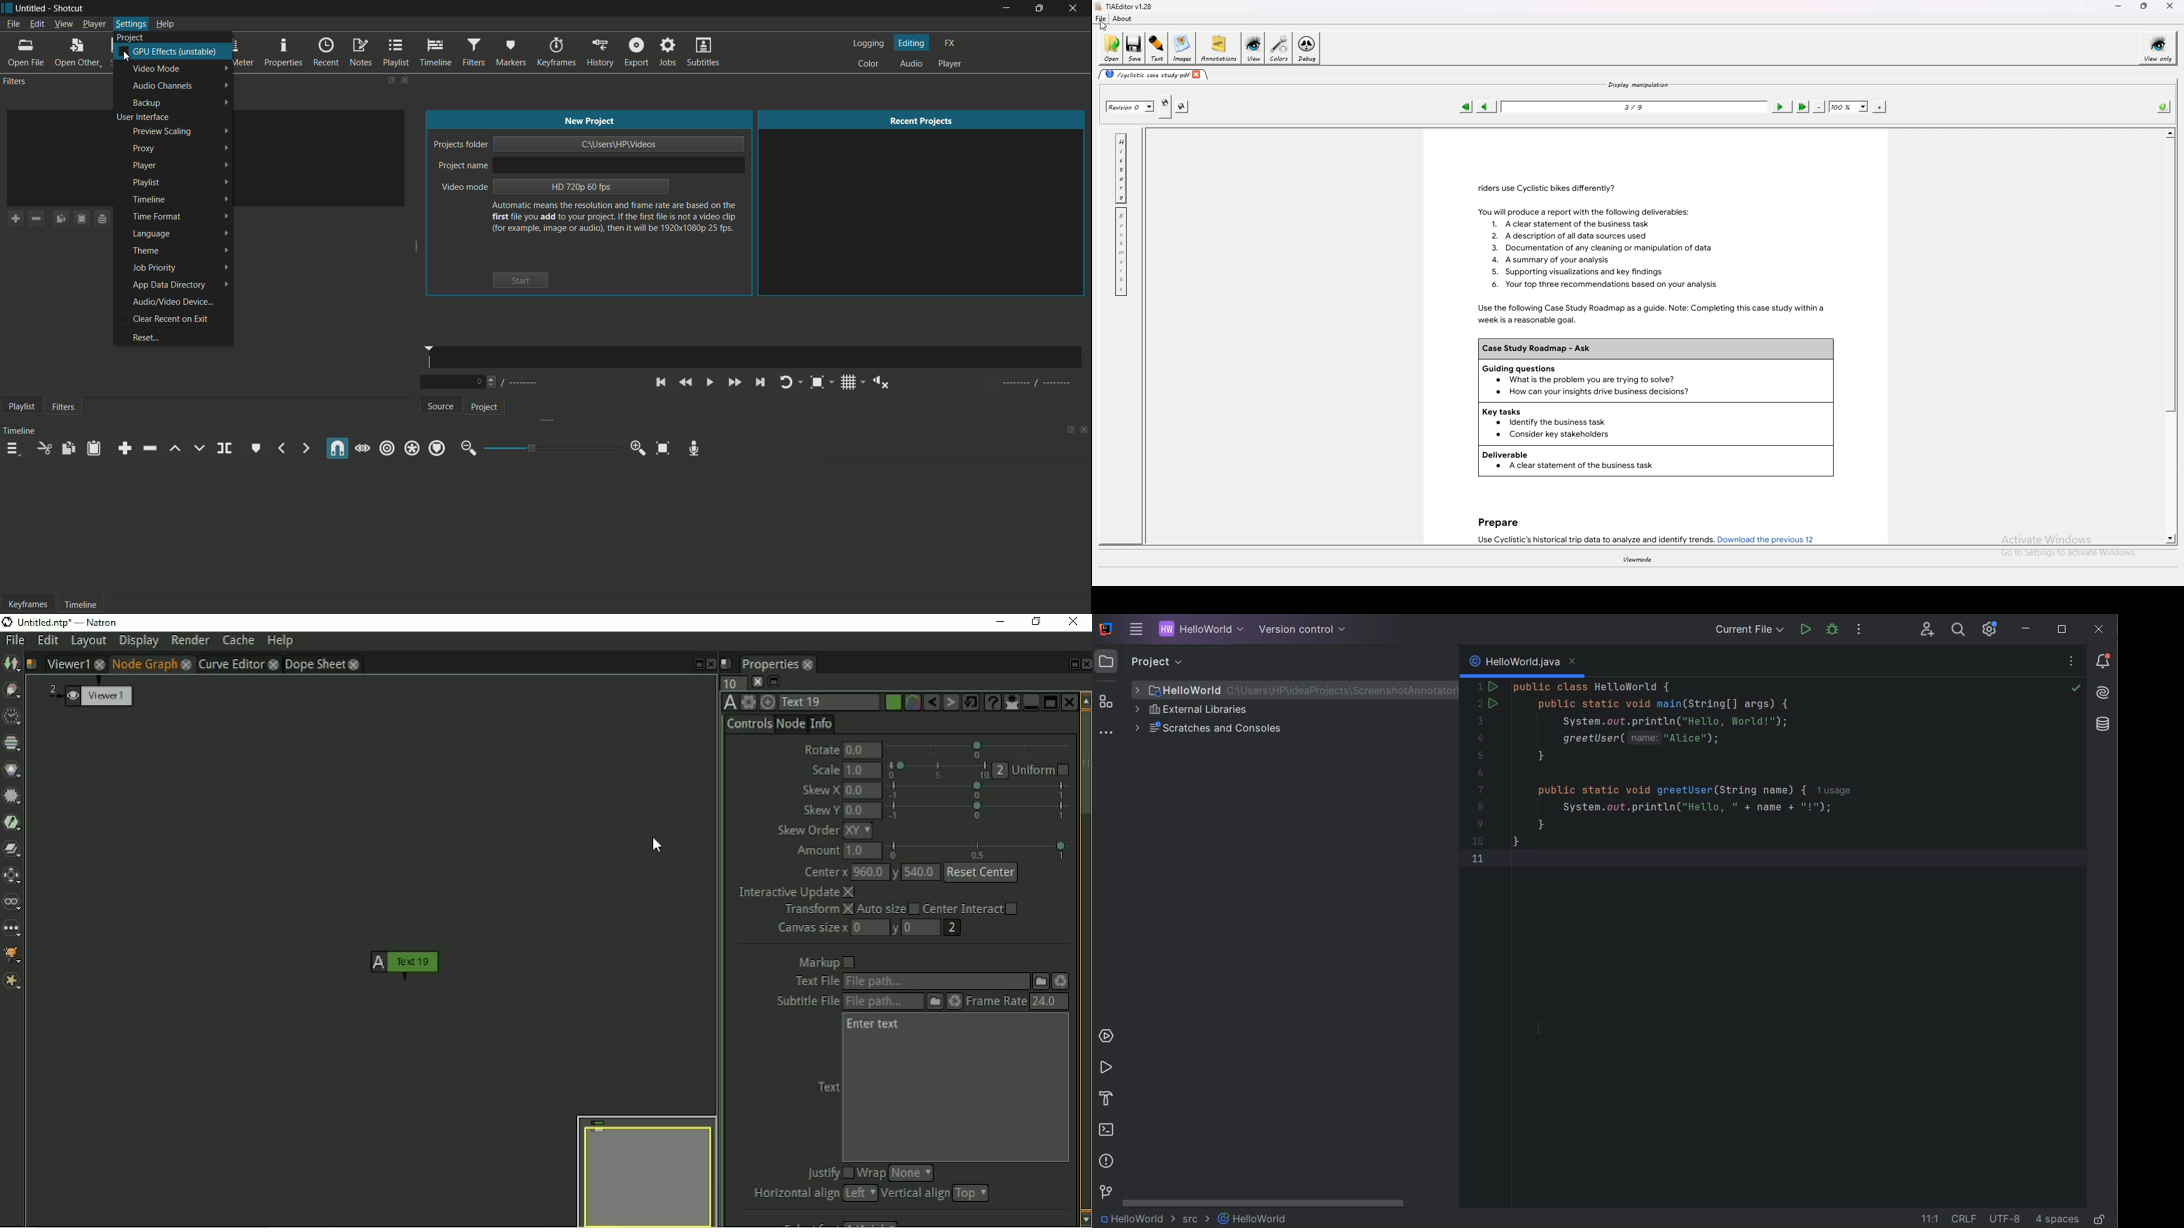 This screenshot has height=1232, width=2184. Describe the element at coordinates (1034, 383) in the screenshot. I see `al` at that location.